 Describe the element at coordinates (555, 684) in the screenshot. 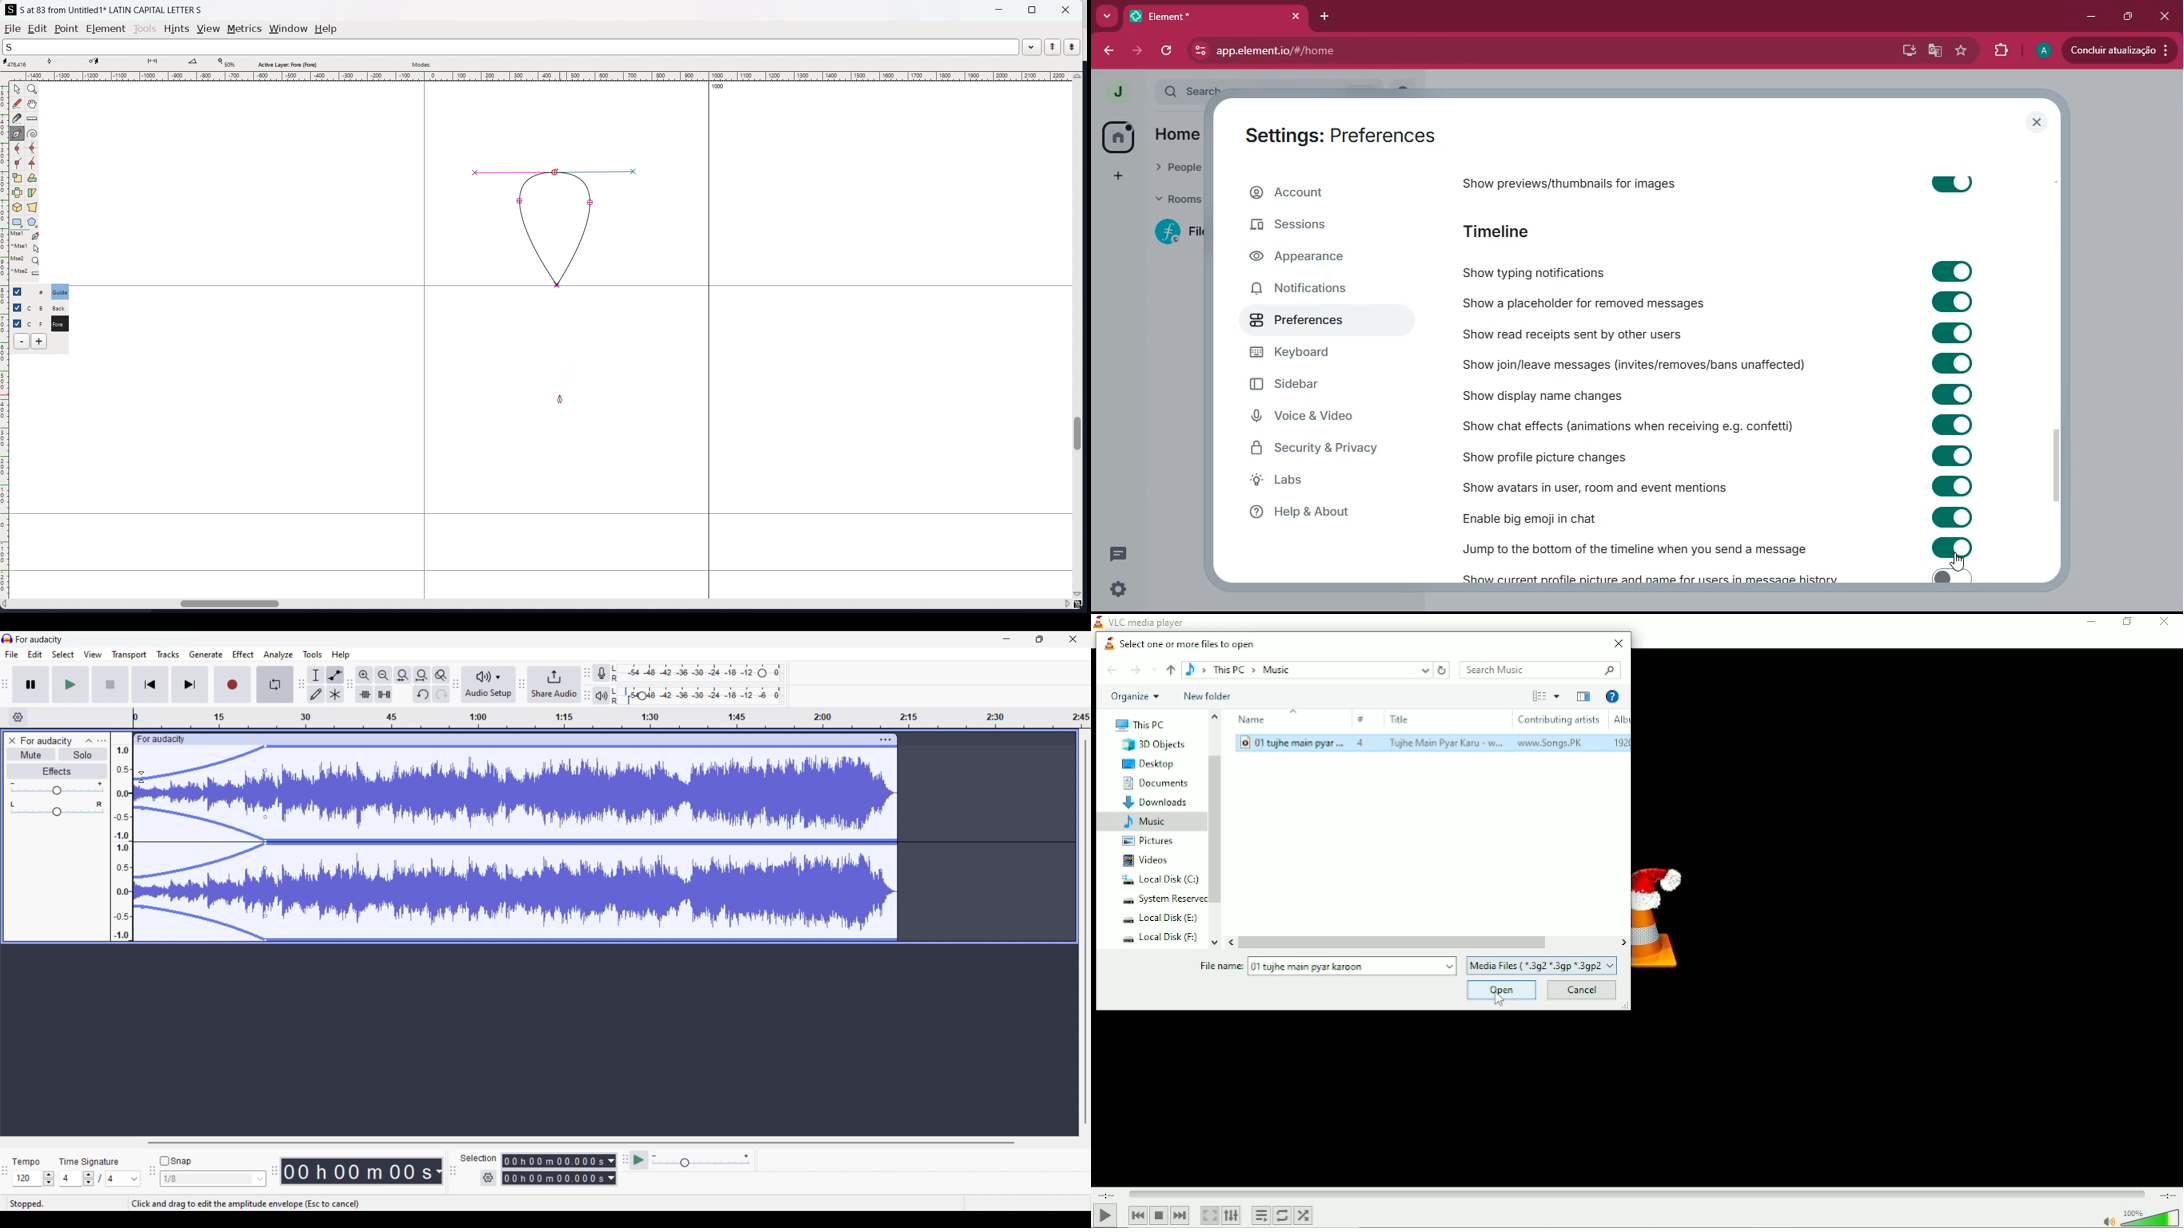

I see `Share audio` at that location.